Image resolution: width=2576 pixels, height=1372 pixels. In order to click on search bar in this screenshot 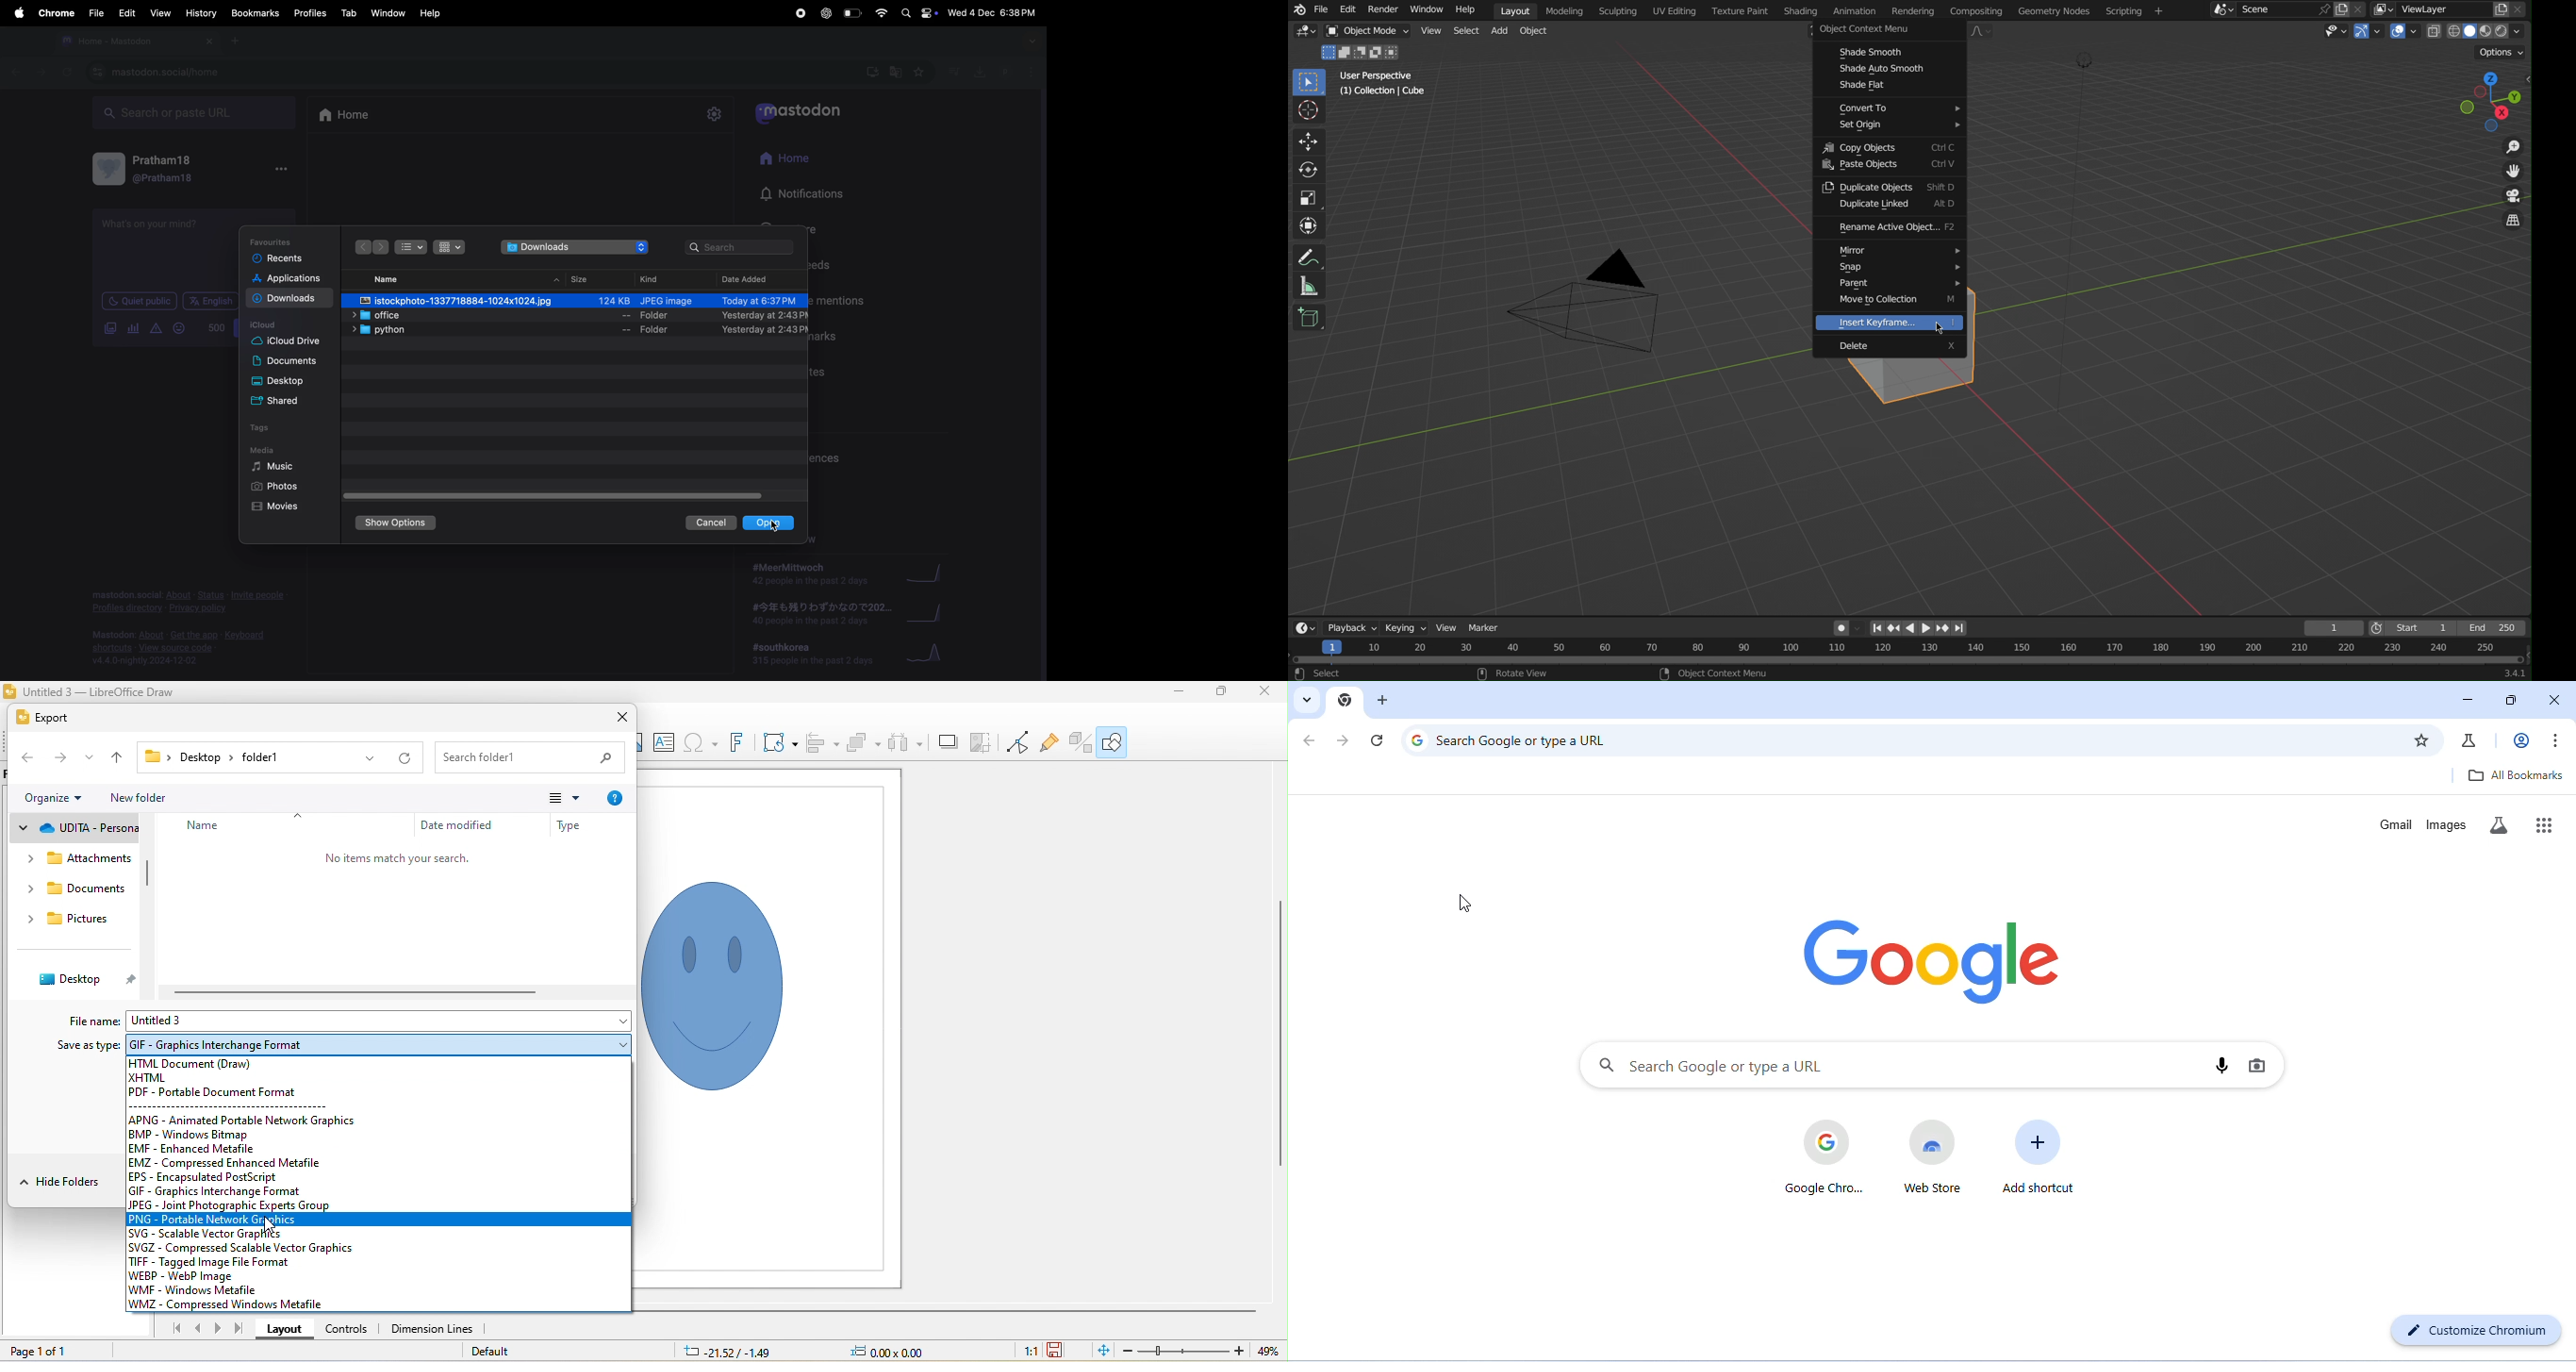, I will do `click(530, 757)`.